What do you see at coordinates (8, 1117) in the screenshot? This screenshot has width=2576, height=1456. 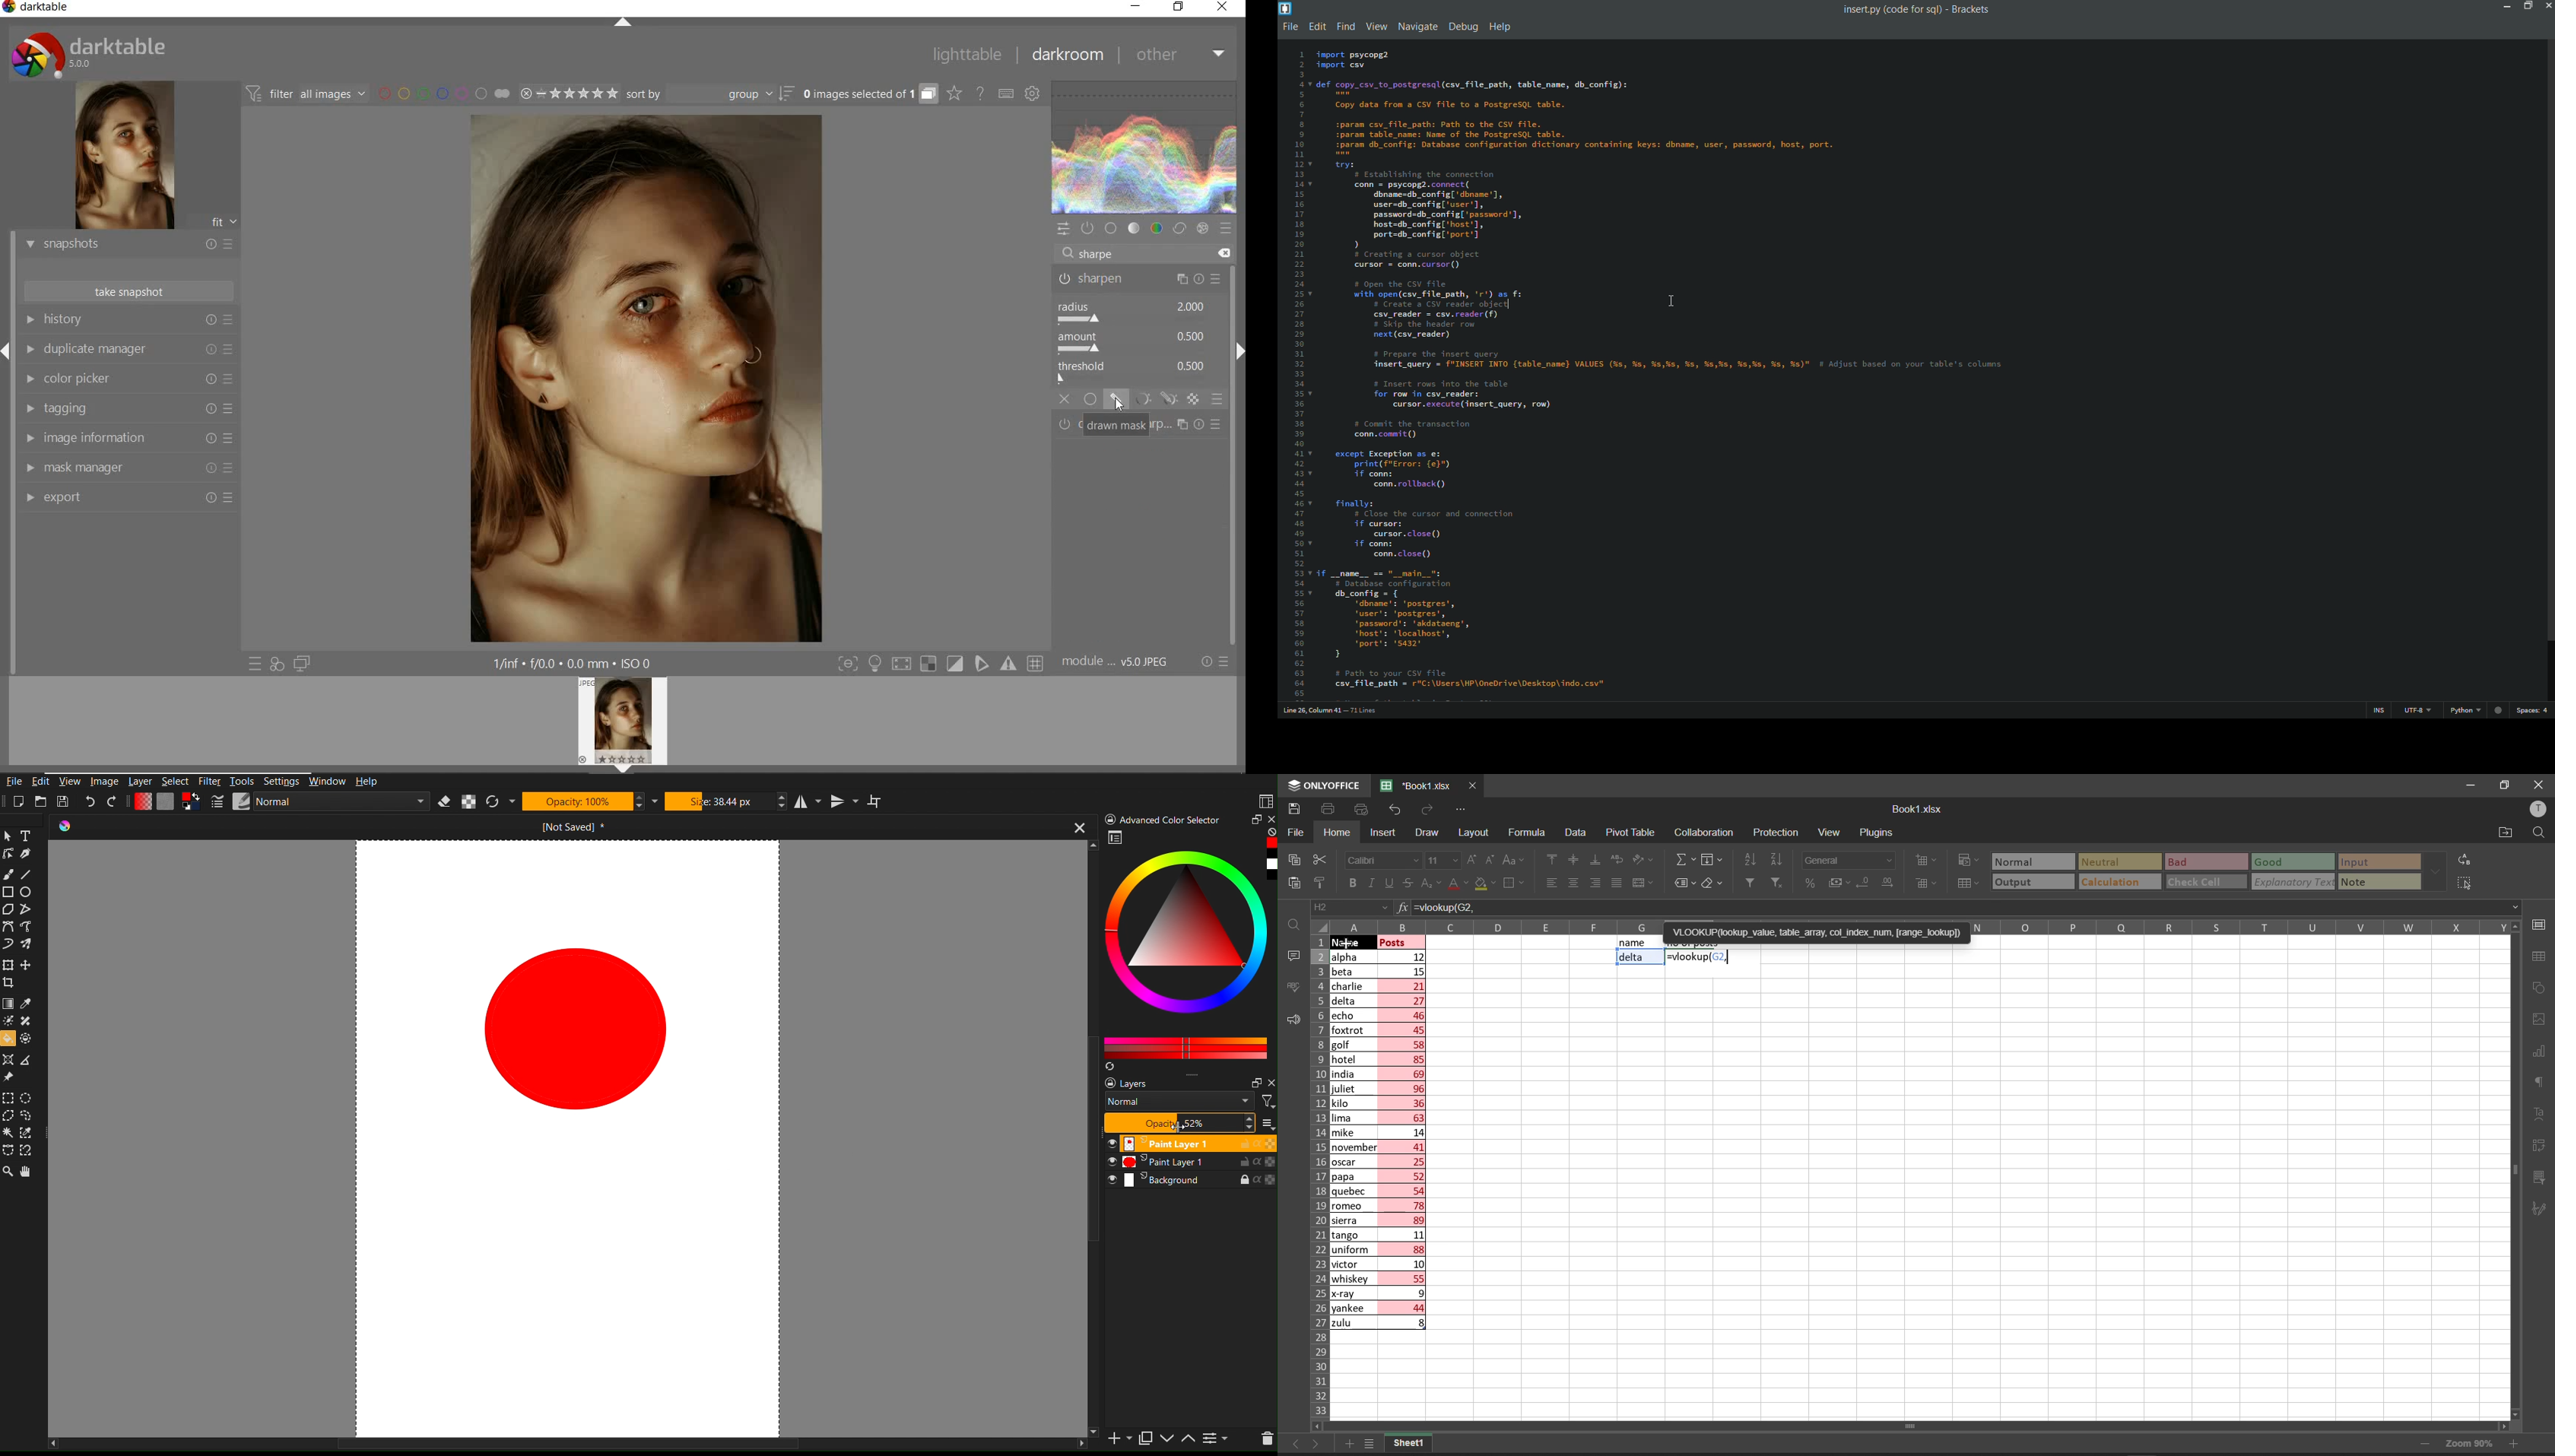 I see `Polygonal` at bounding box center [8, 1117].